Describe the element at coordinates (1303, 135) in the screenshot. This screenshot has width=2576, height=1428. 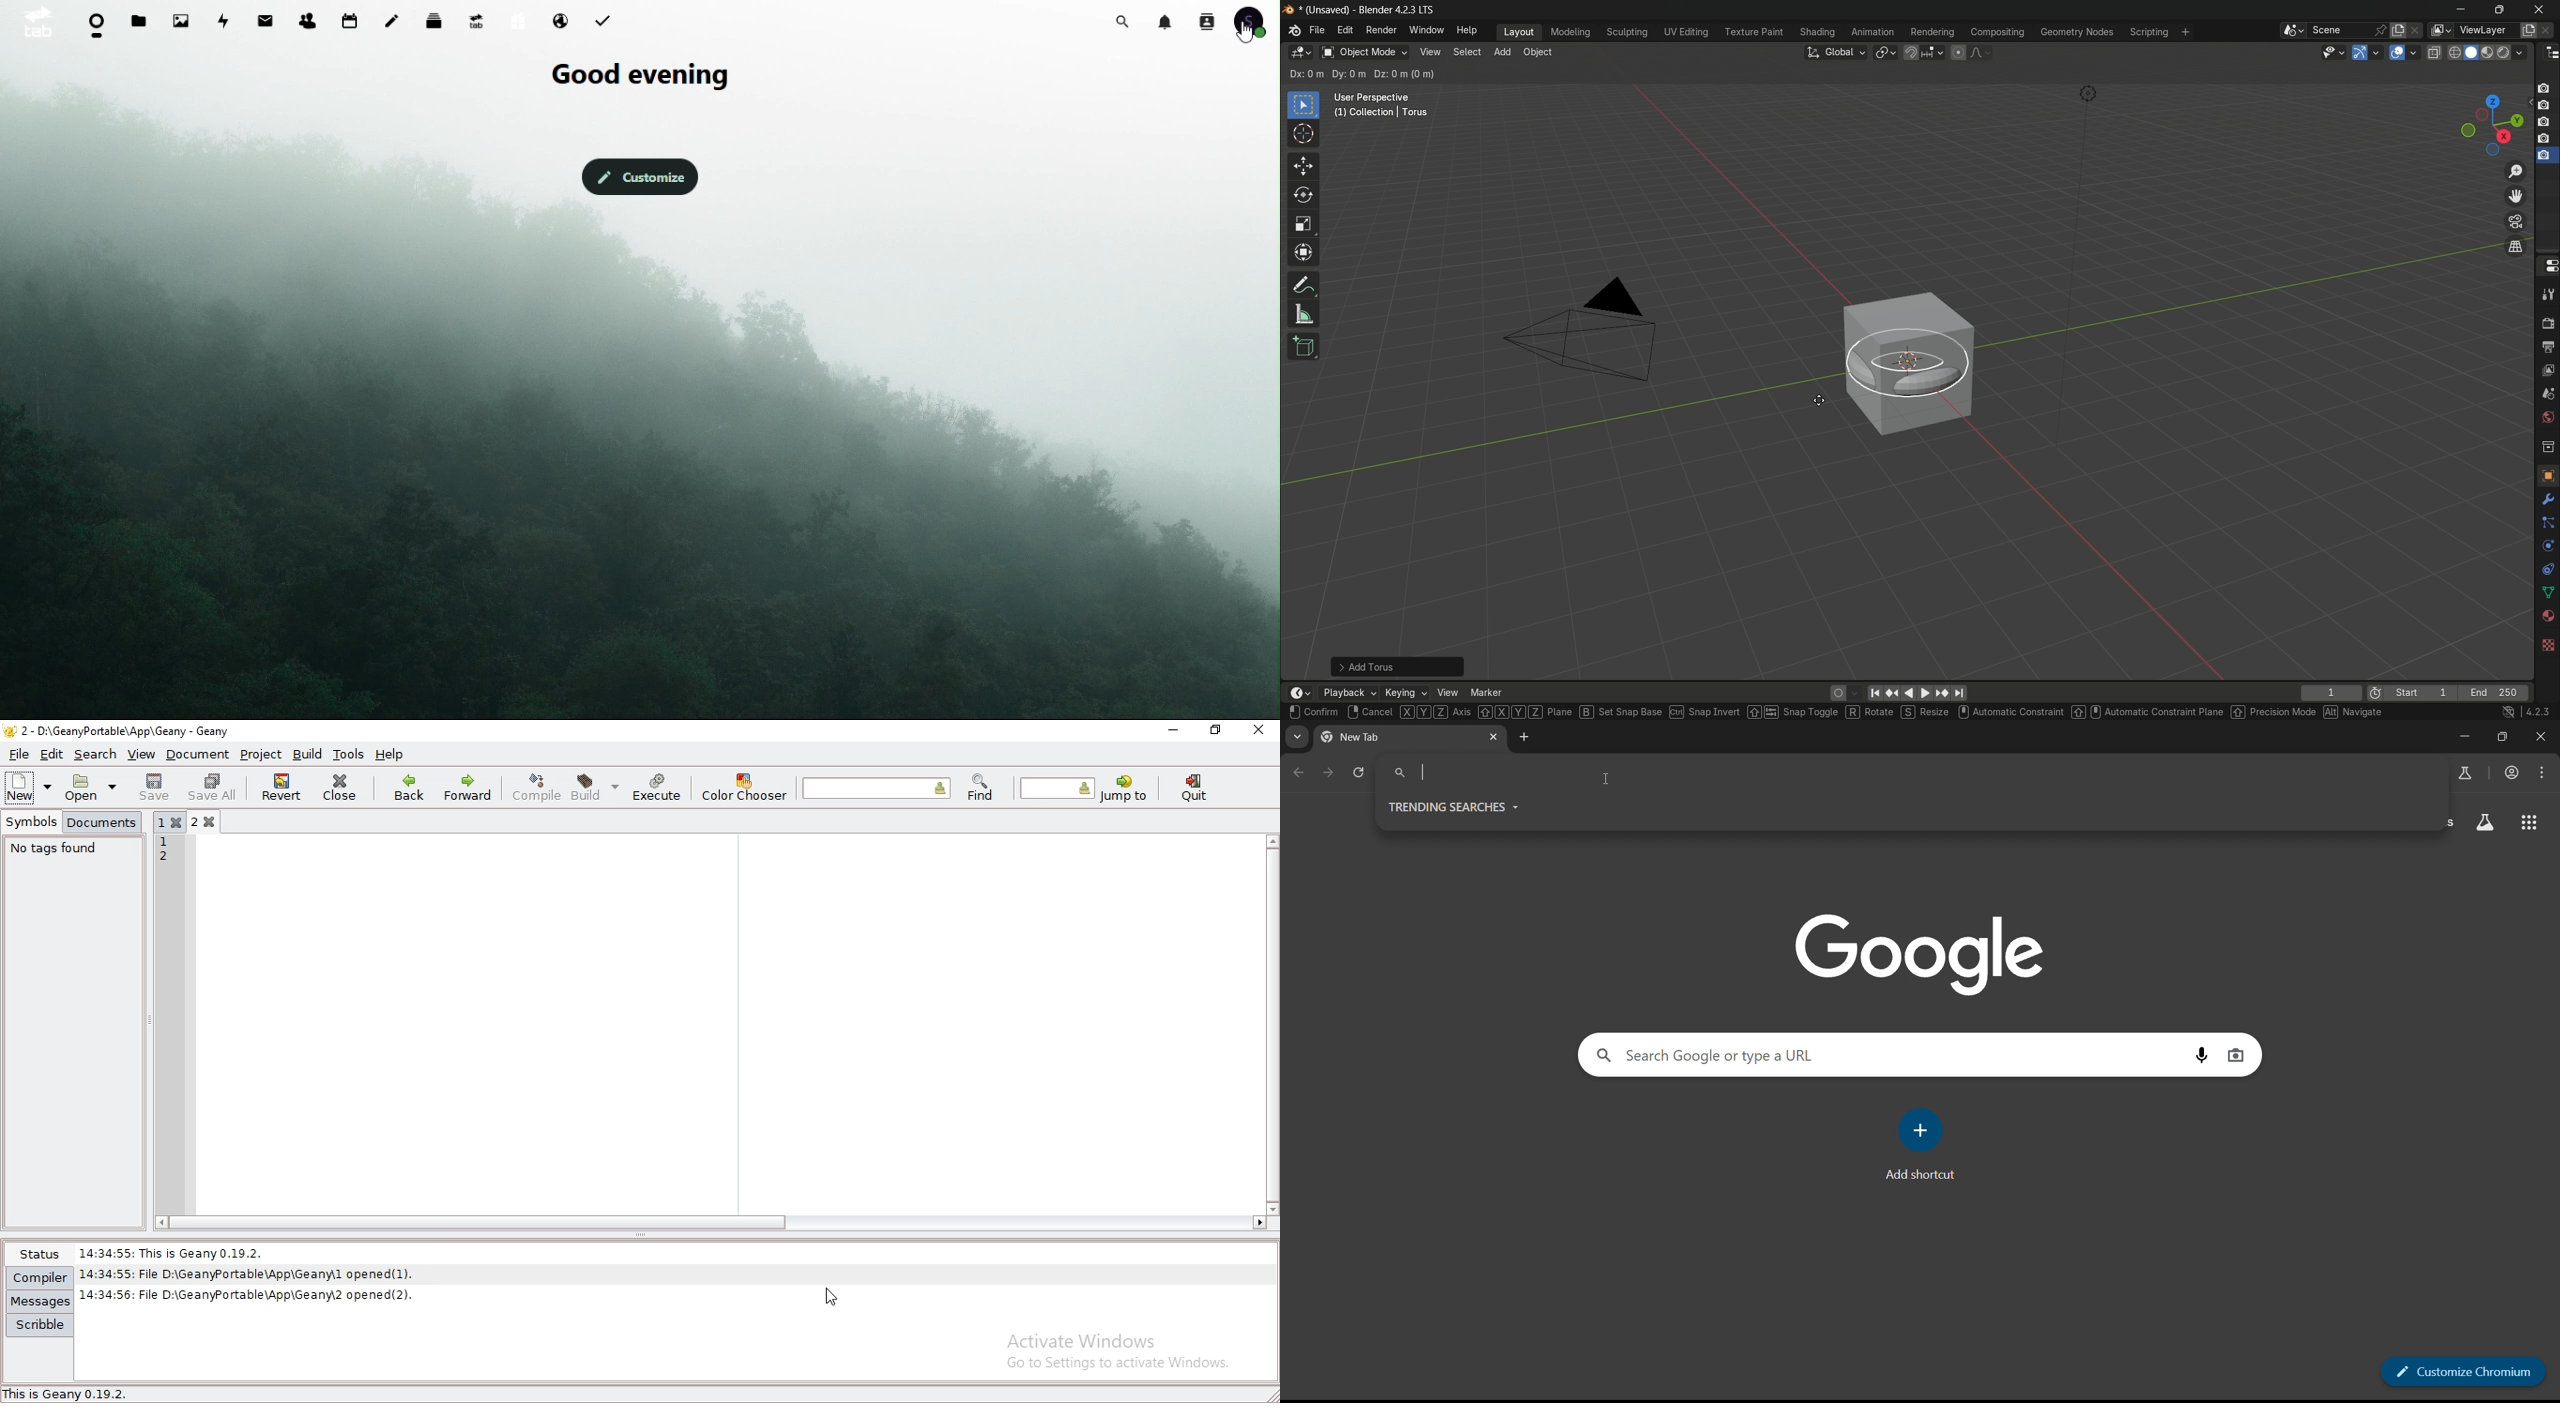
I see `cursor` at that location.